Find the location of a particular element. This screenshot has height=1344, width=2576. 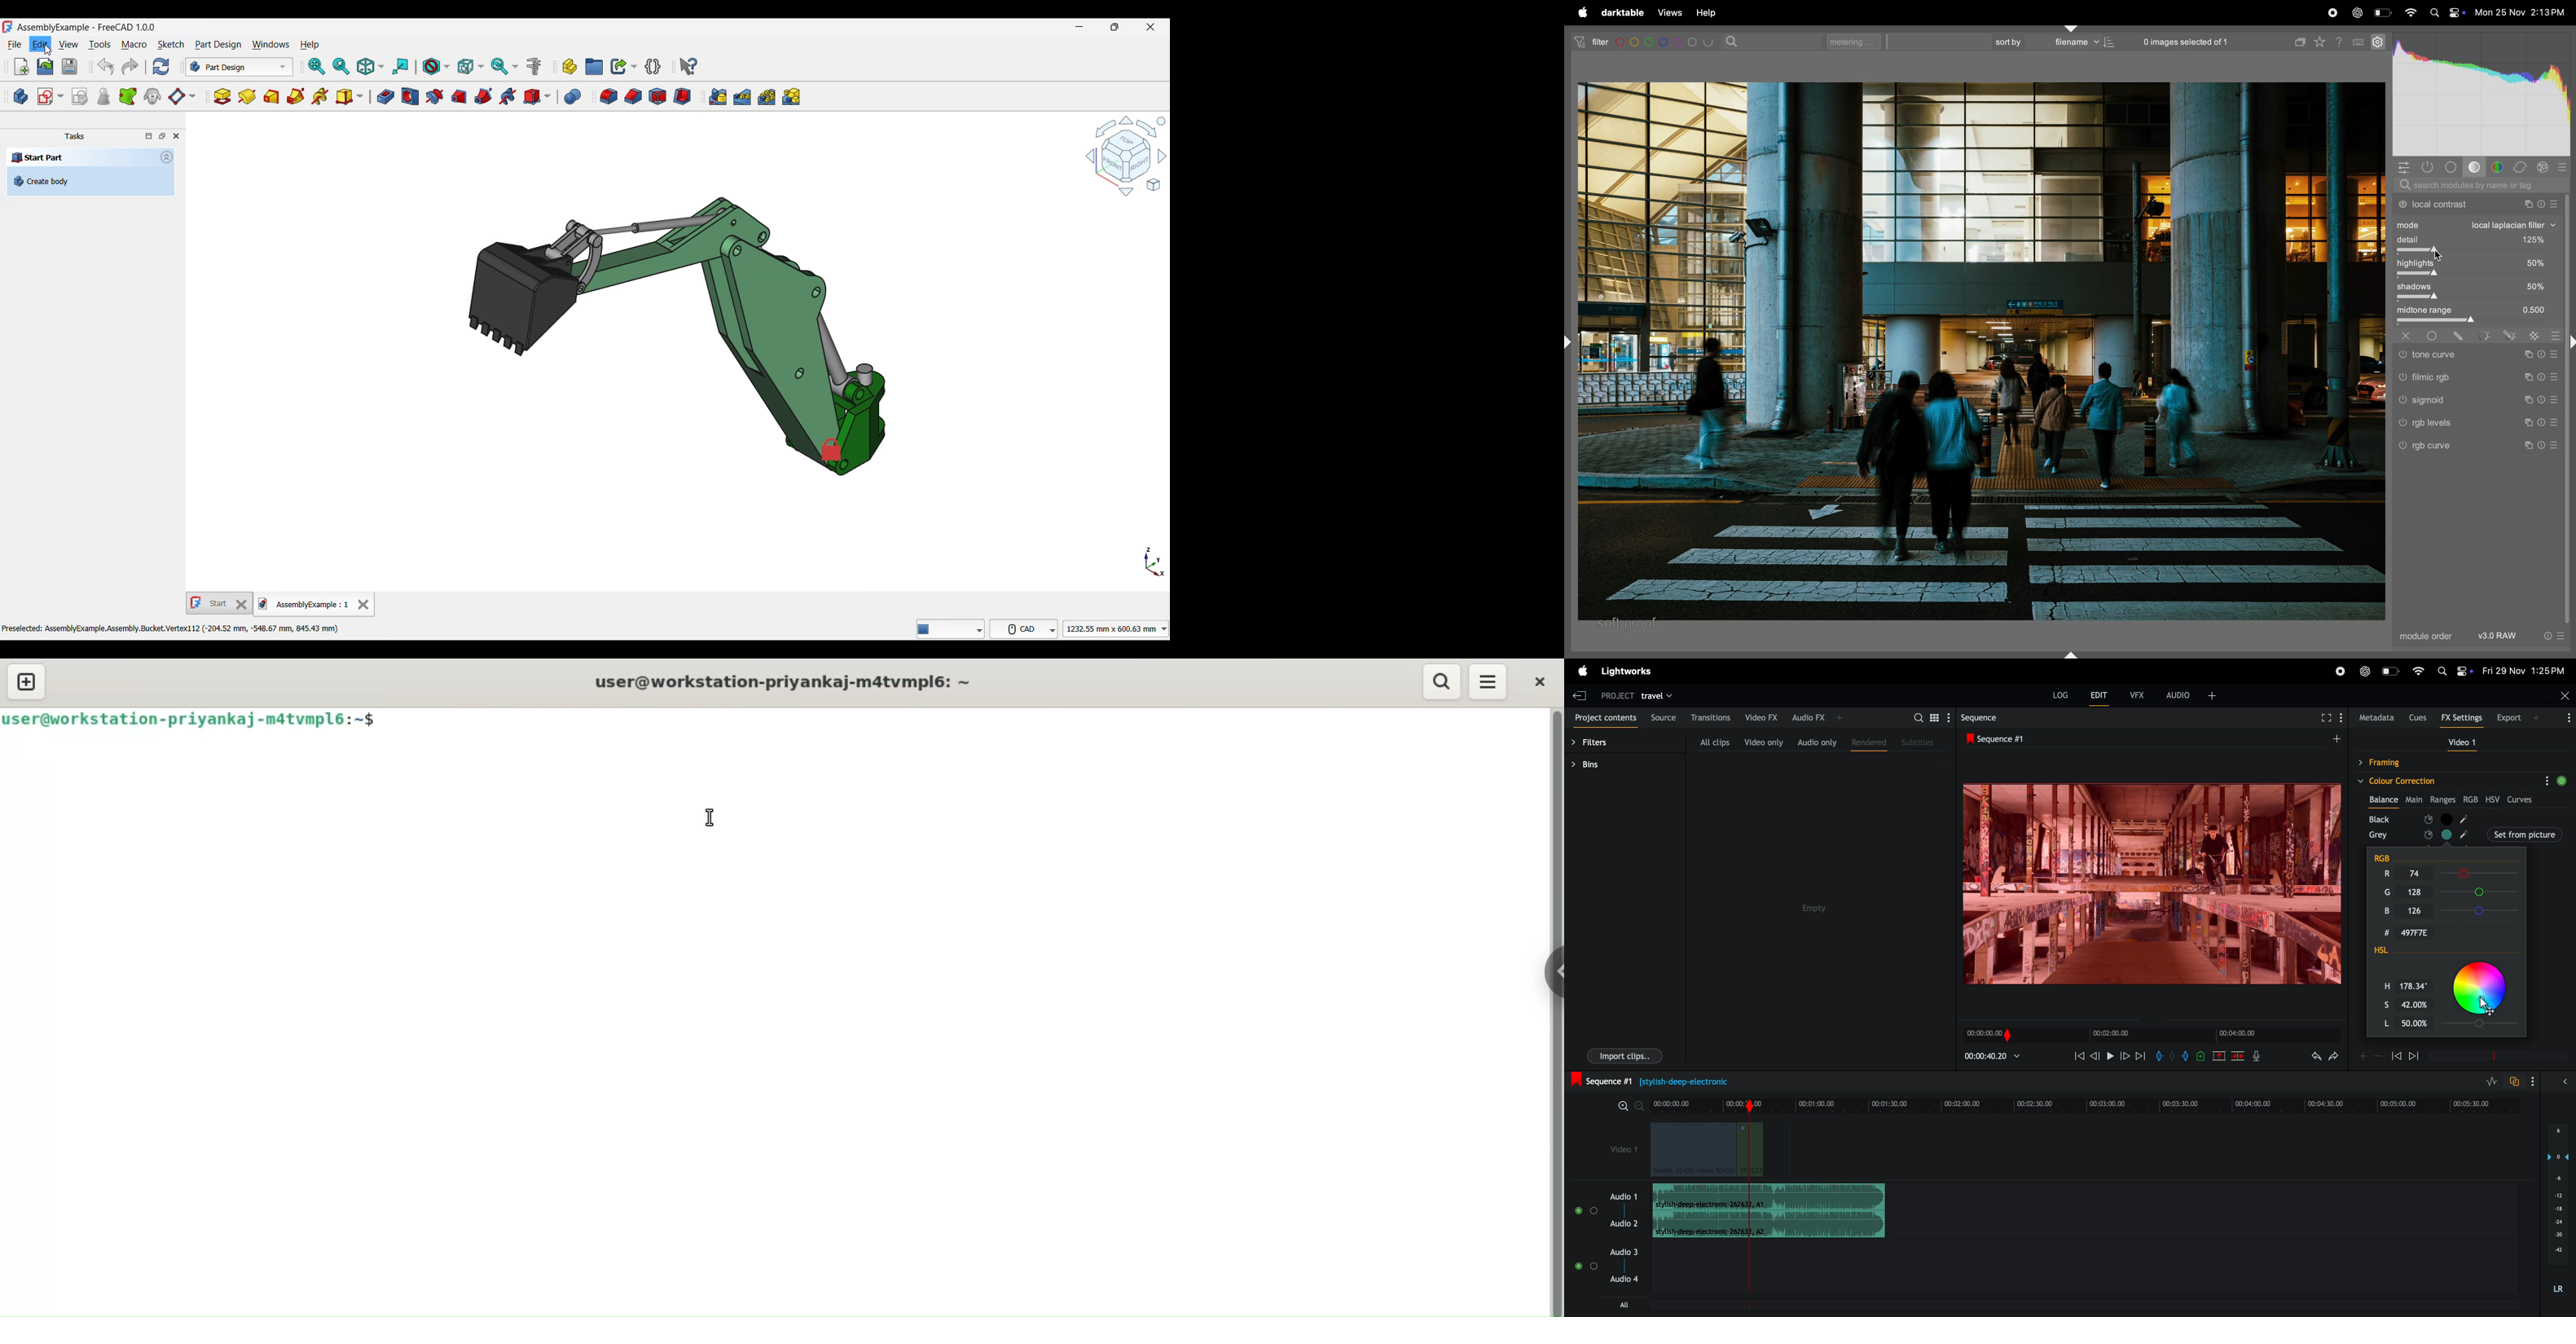

Collapse is located at coordinates (167, 157).